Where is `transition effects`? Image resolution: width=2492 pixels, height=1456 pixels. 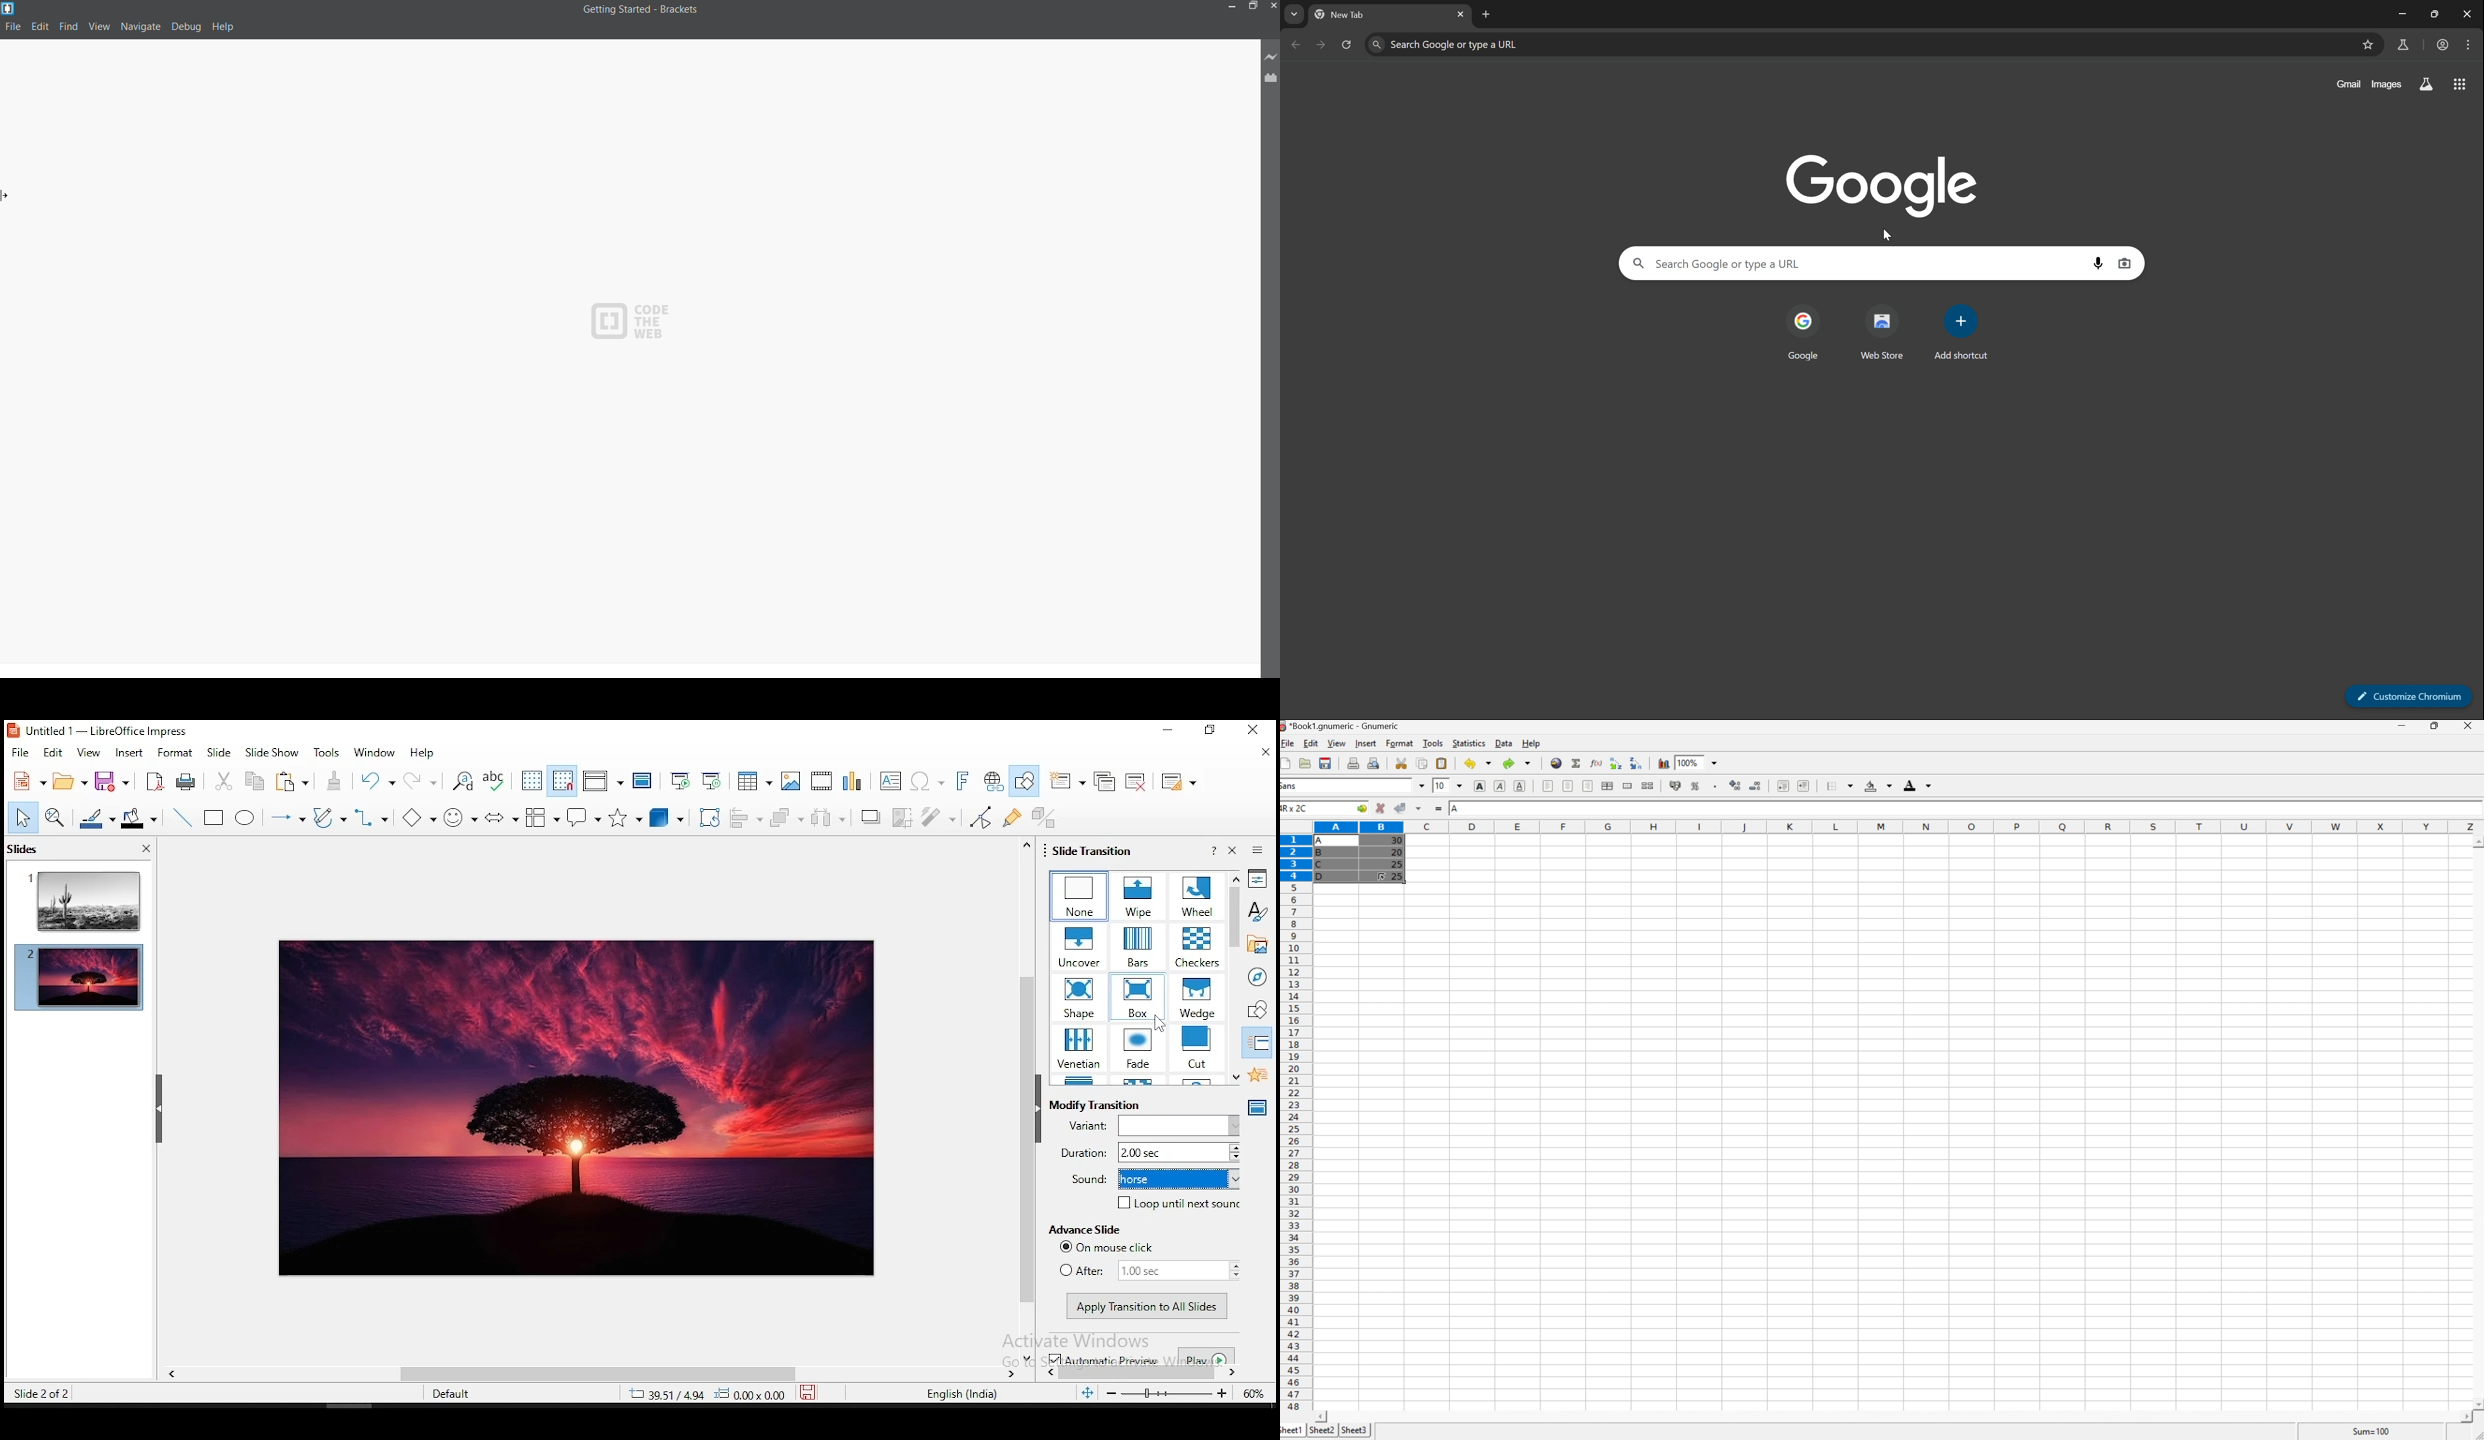
transition effects is located at coordinates (1140, 1049).